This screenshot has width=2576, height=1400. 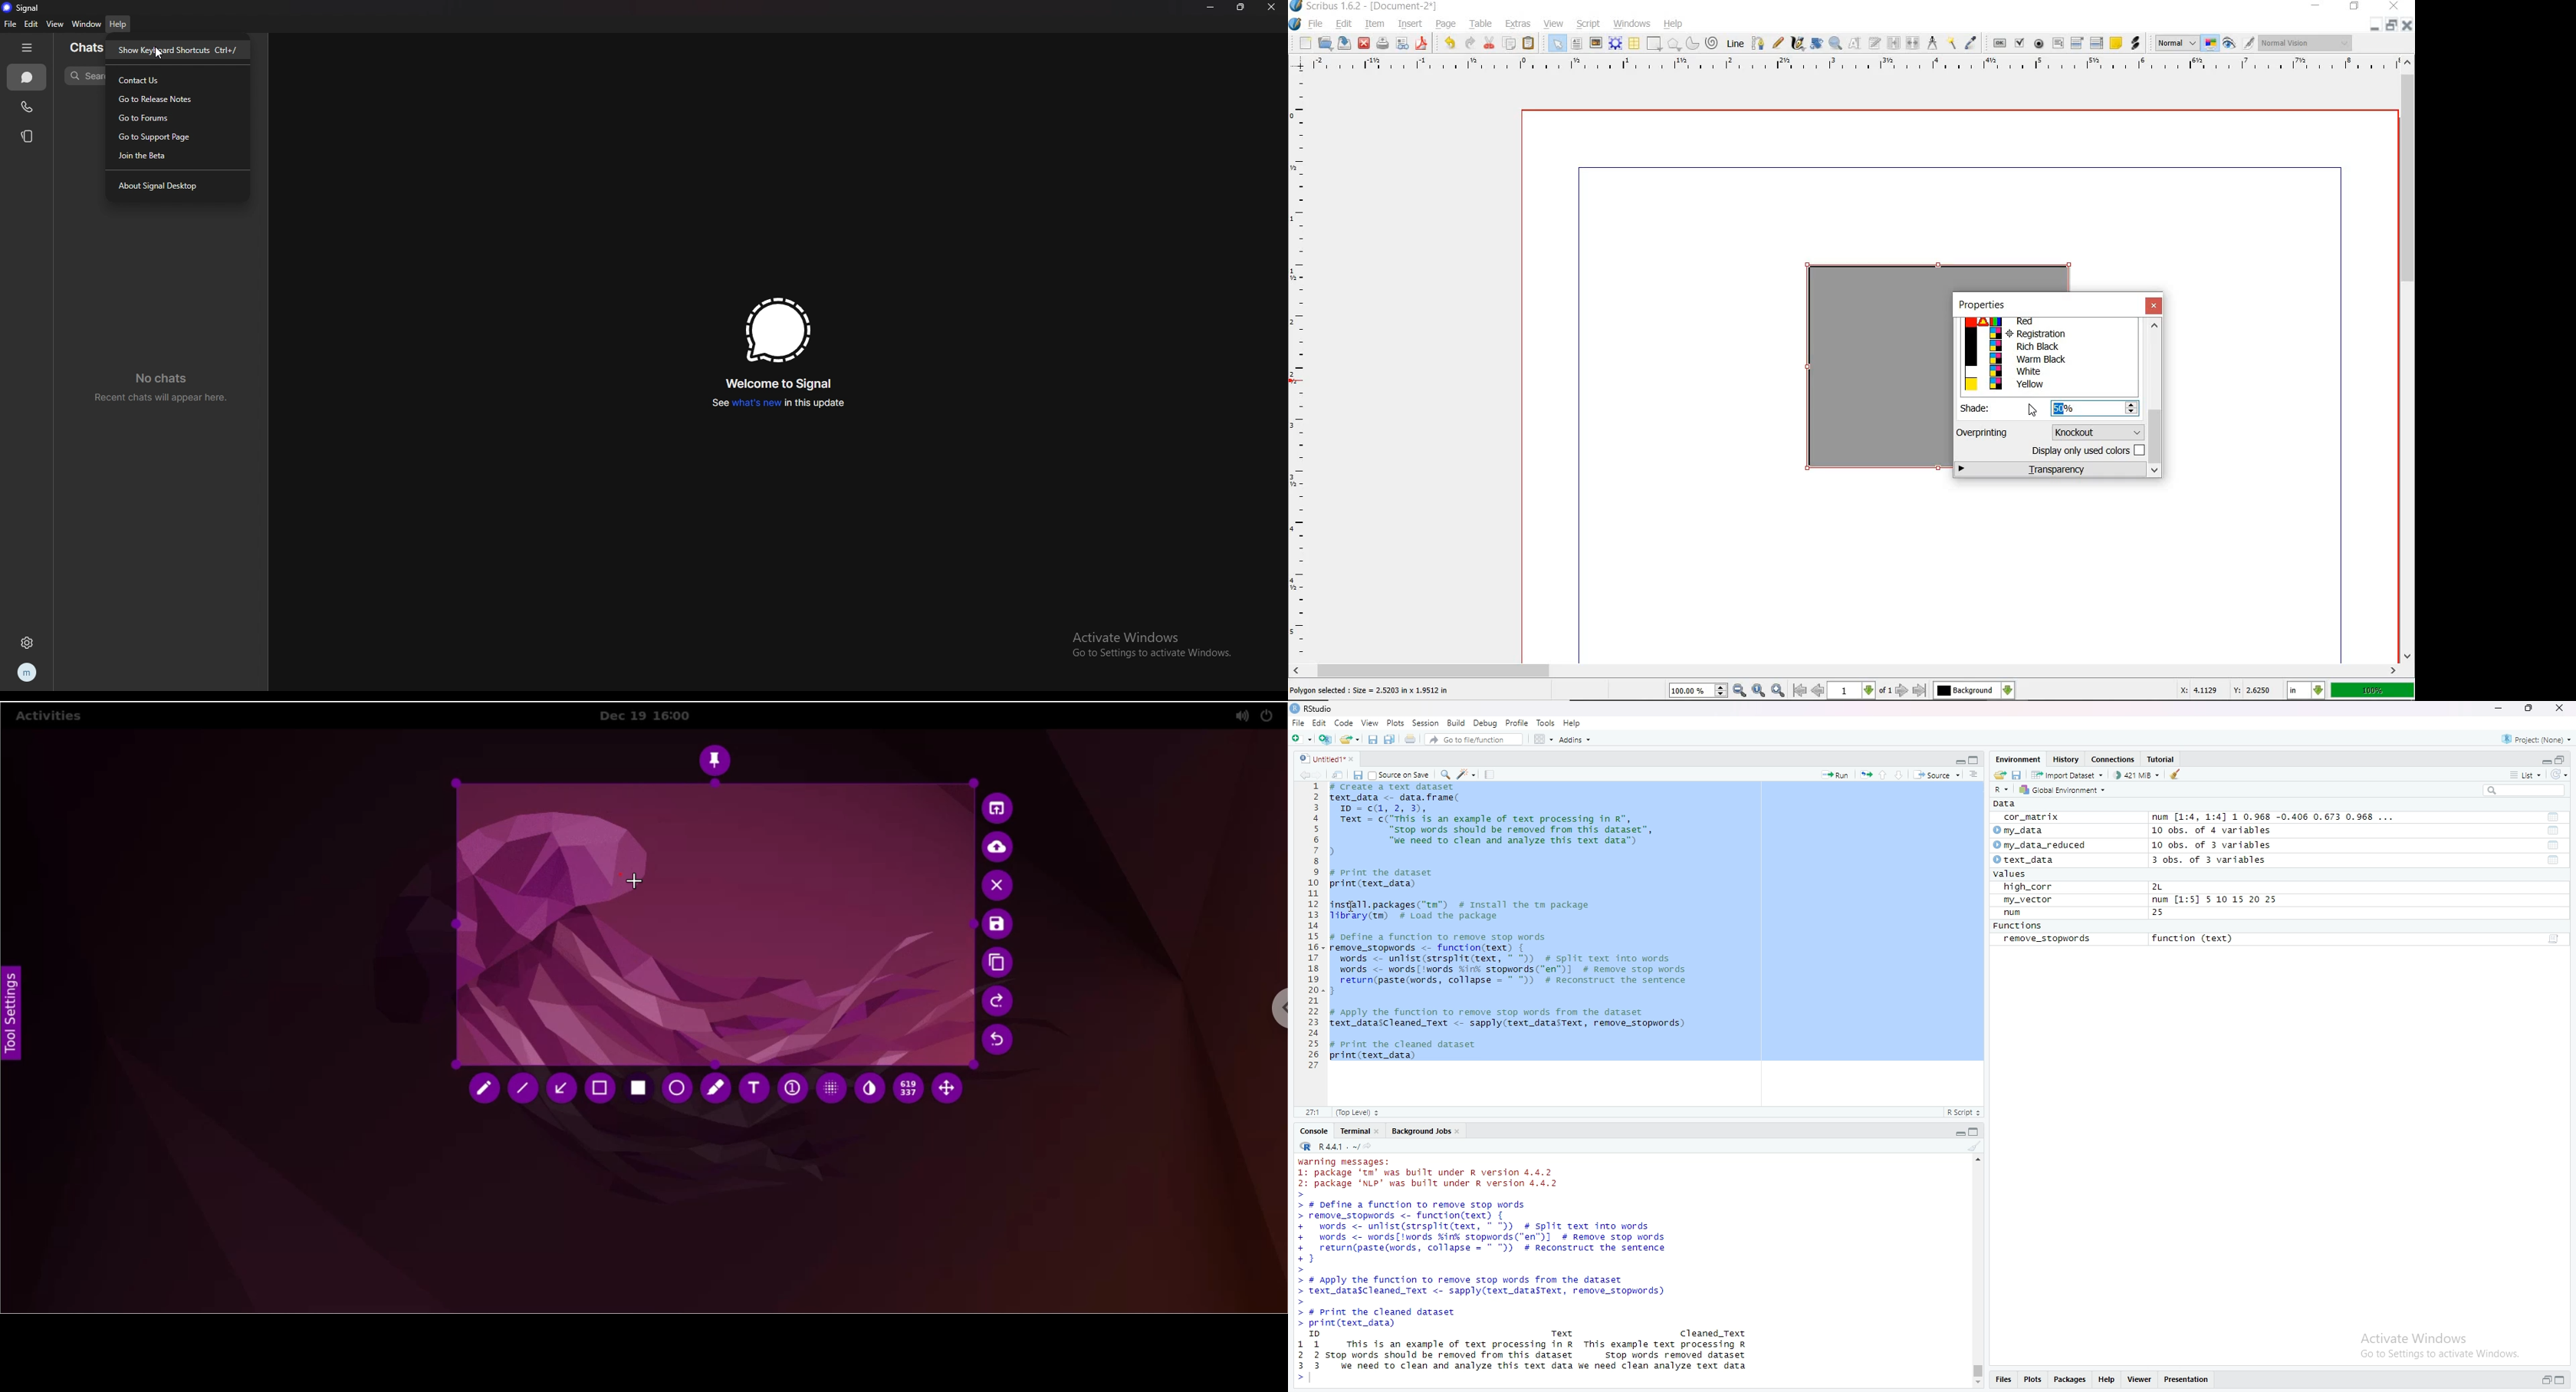 What do you see at coordinates (1985, 408) in the screenshot?
I see `Shade:` at bounding box center [1985, 408].